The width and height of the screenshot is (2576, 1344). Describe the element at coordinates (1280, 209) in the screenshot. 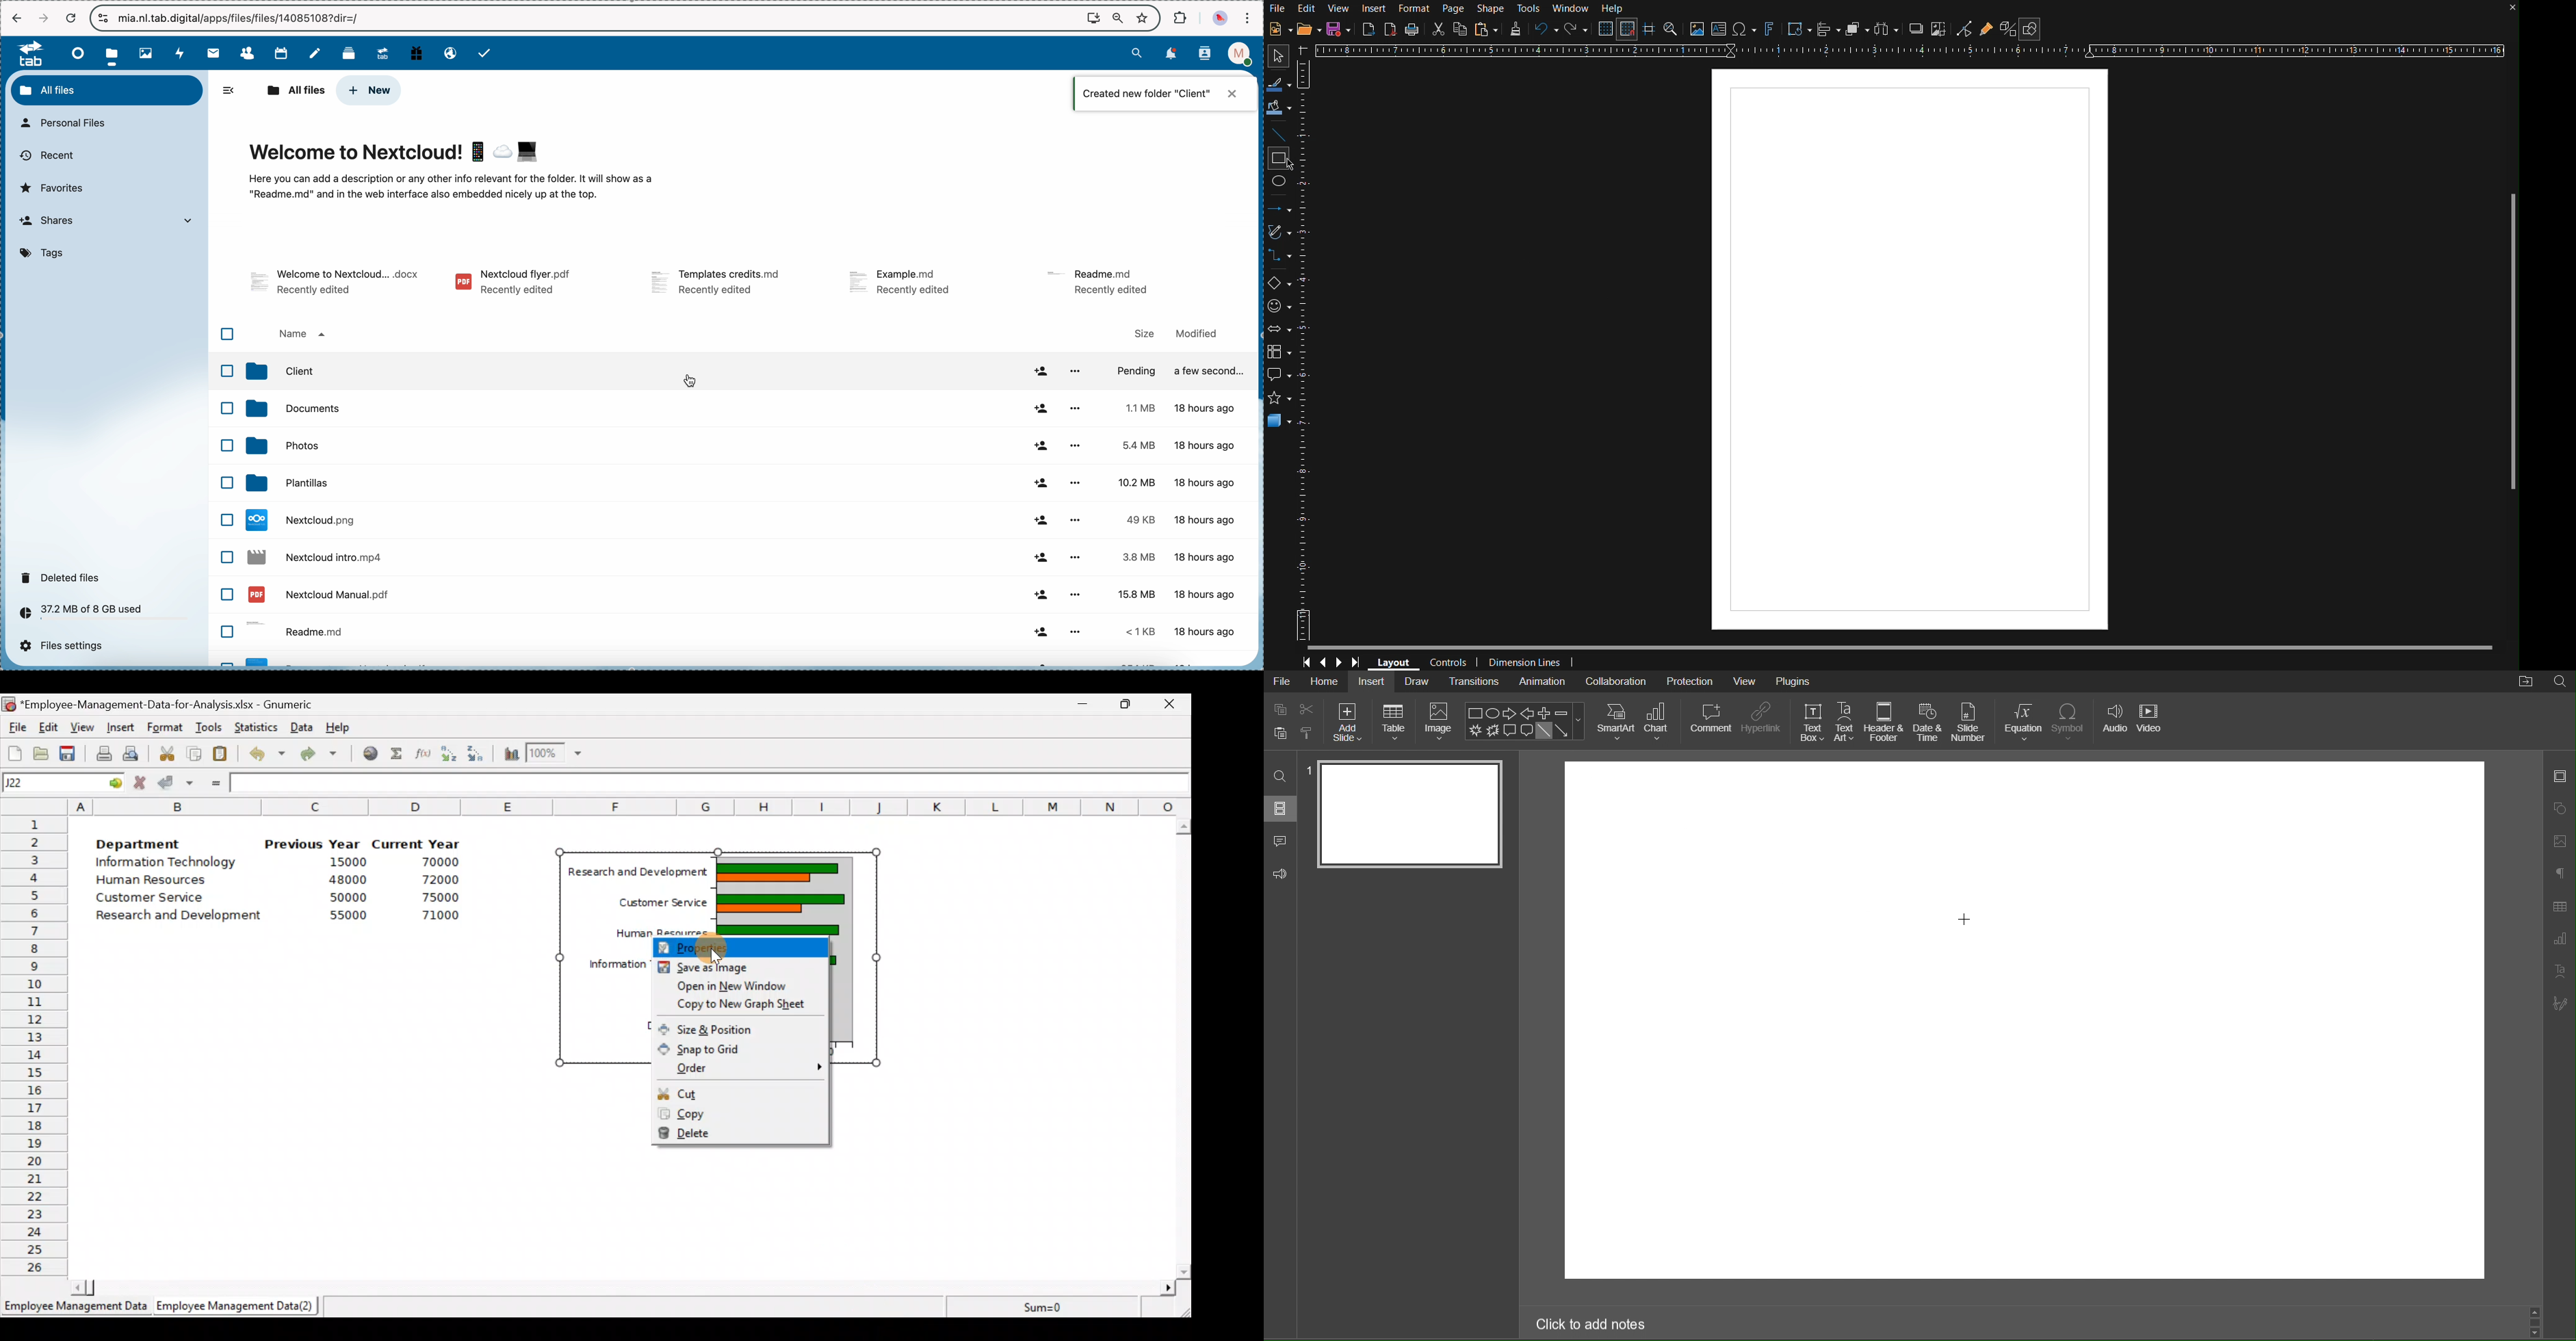

I see `Lines and Arrows` at that location.